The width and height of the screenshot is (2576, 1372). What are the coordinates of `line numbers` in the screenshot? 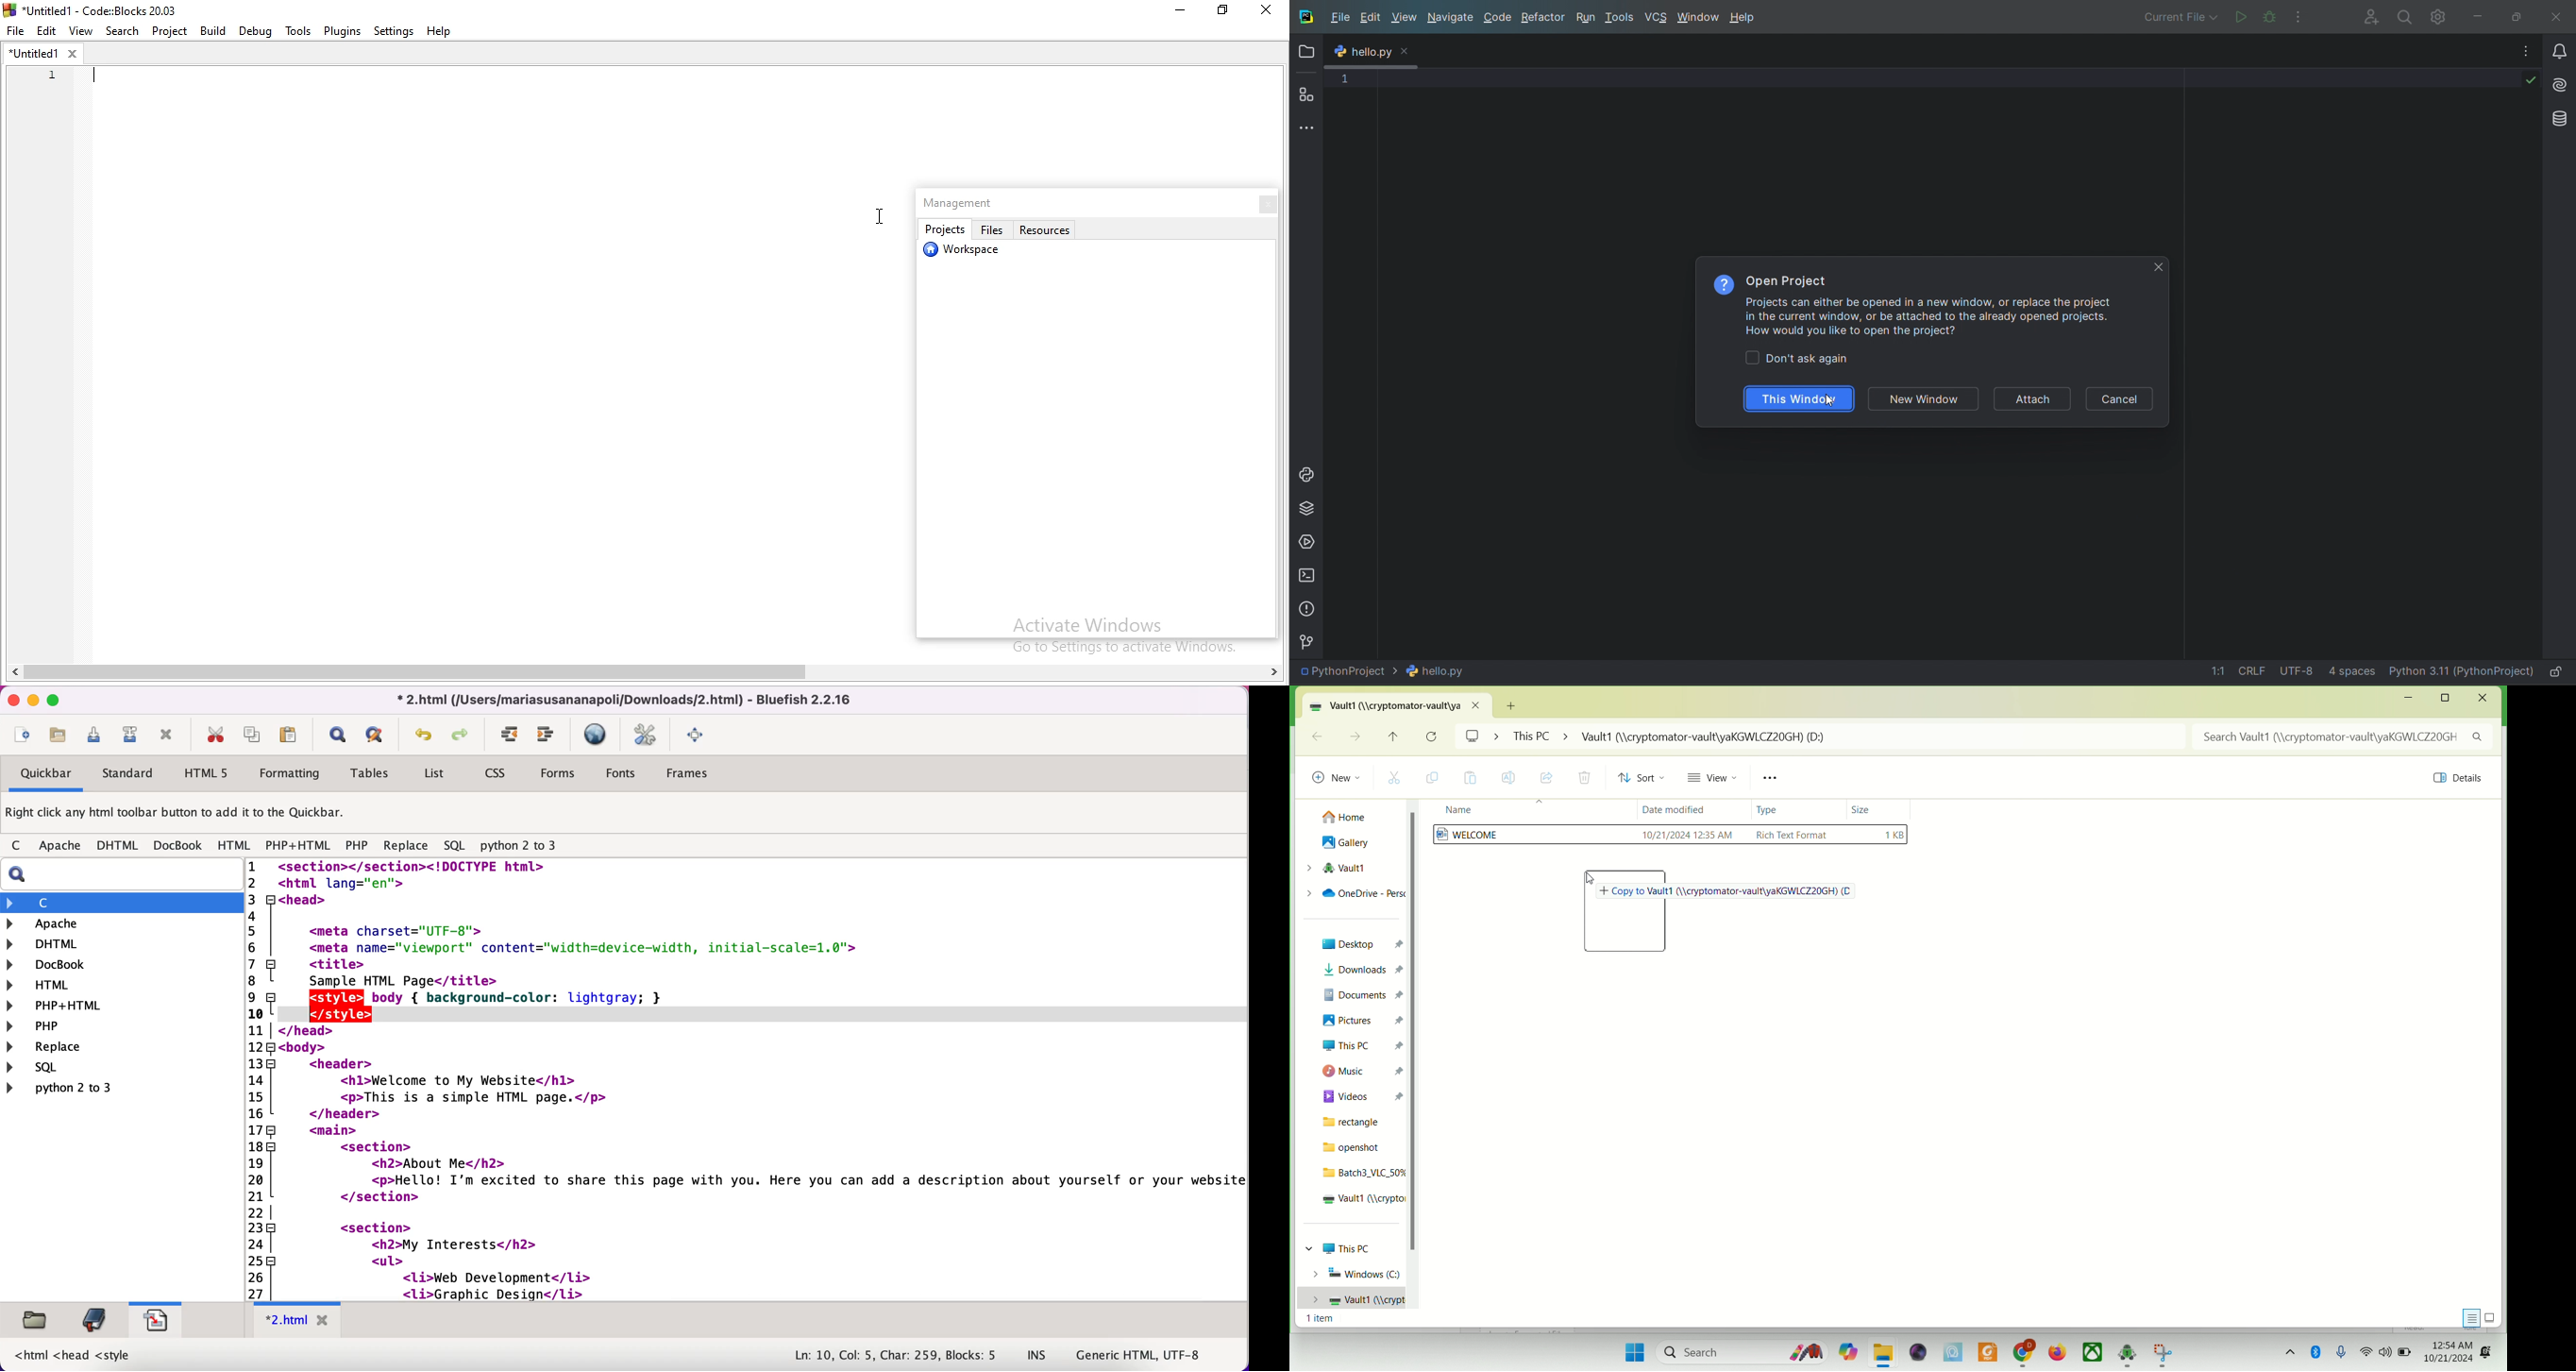 It's located at (261, 1079).